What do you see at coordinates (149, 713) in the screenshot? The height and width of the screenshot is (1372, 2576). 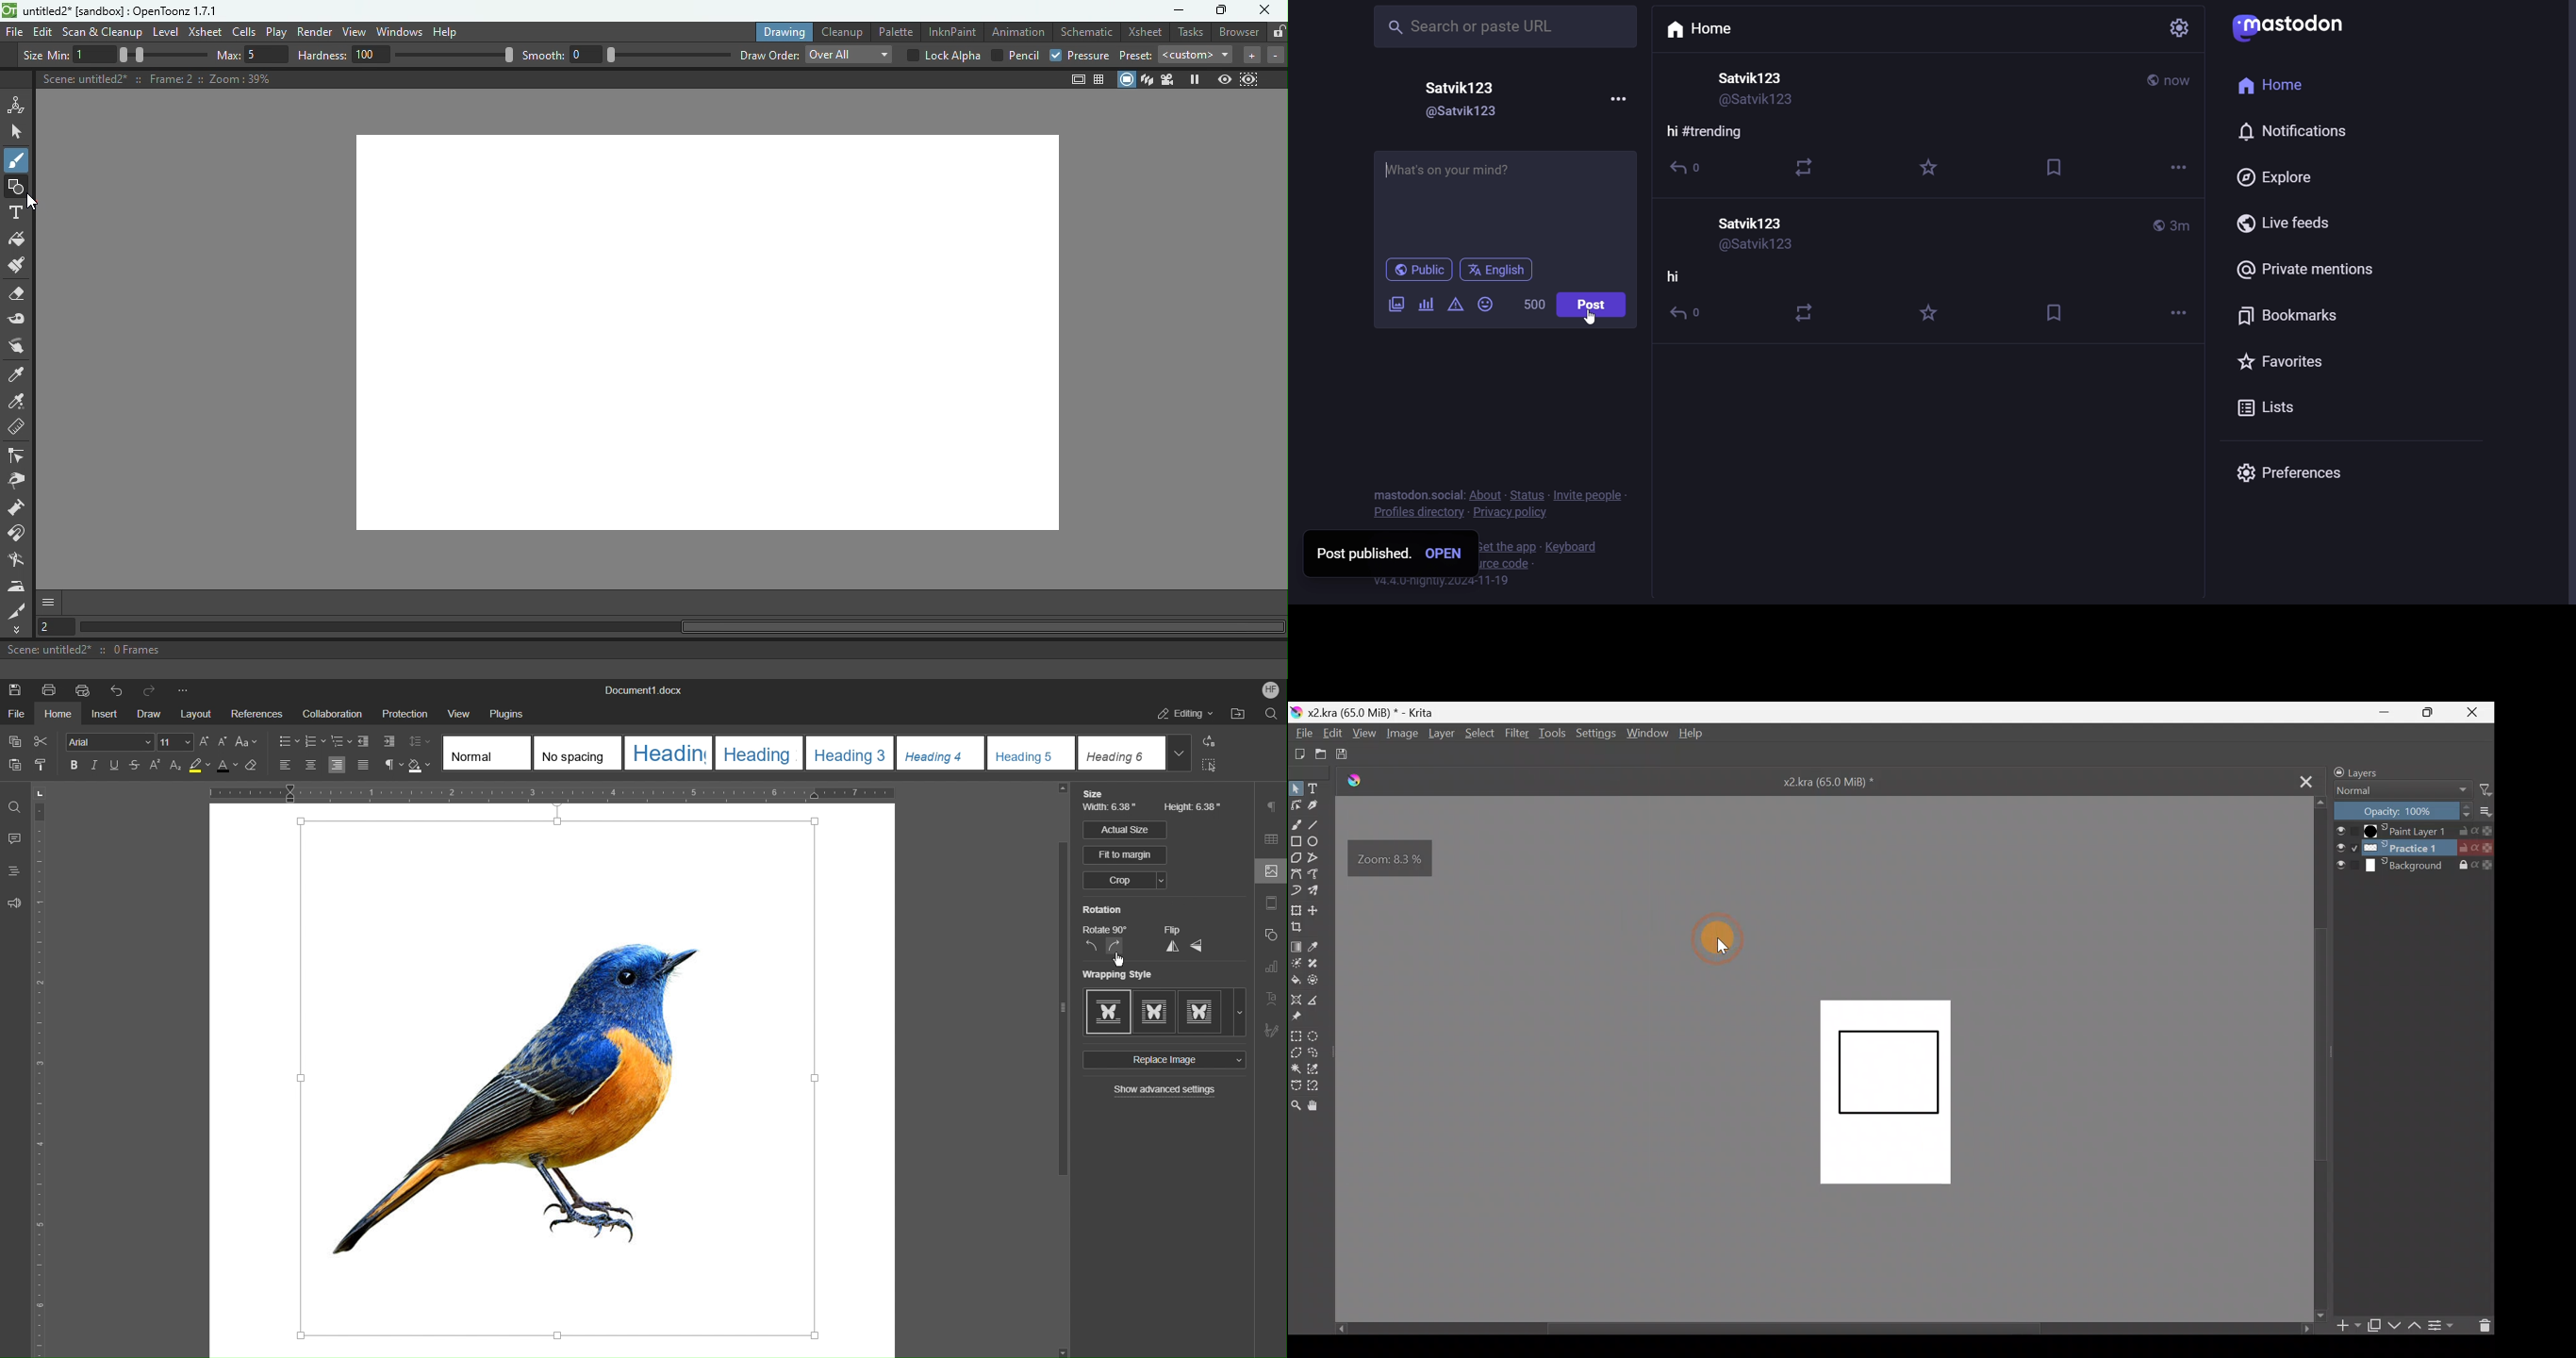 I see `Draw` at bounding box center [149, 713].